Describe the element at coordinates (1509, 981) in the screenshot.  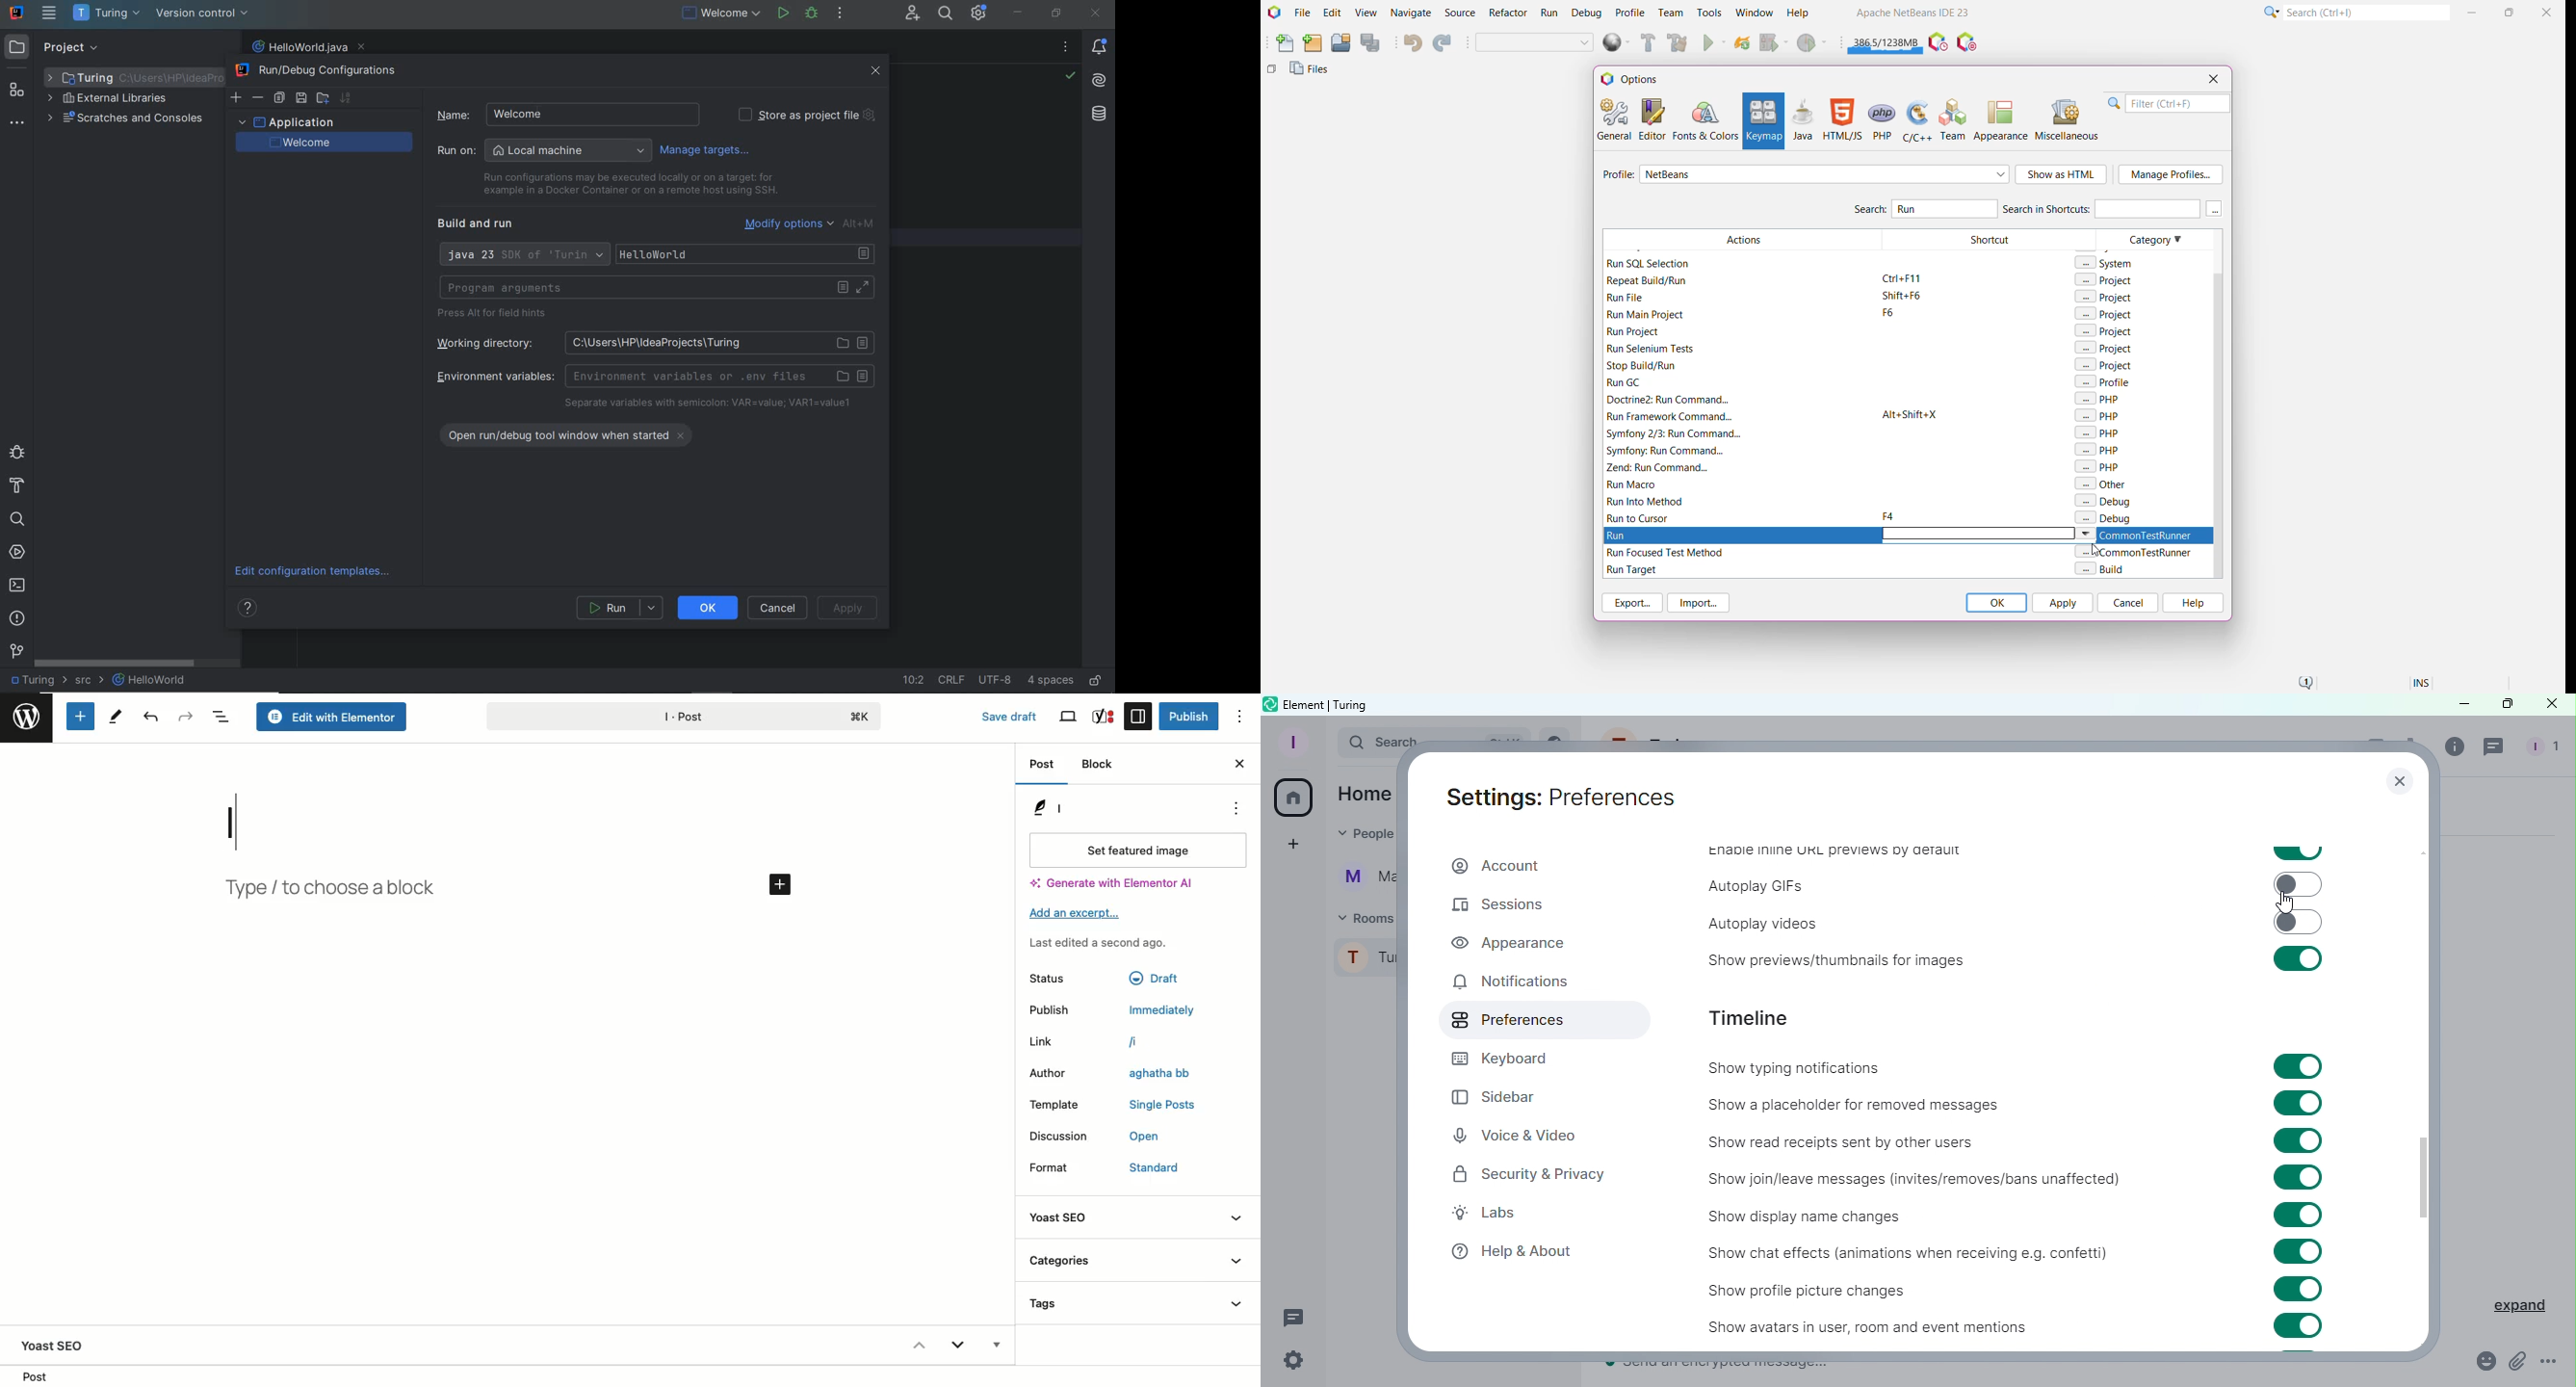
I see `Notifications` at that location.